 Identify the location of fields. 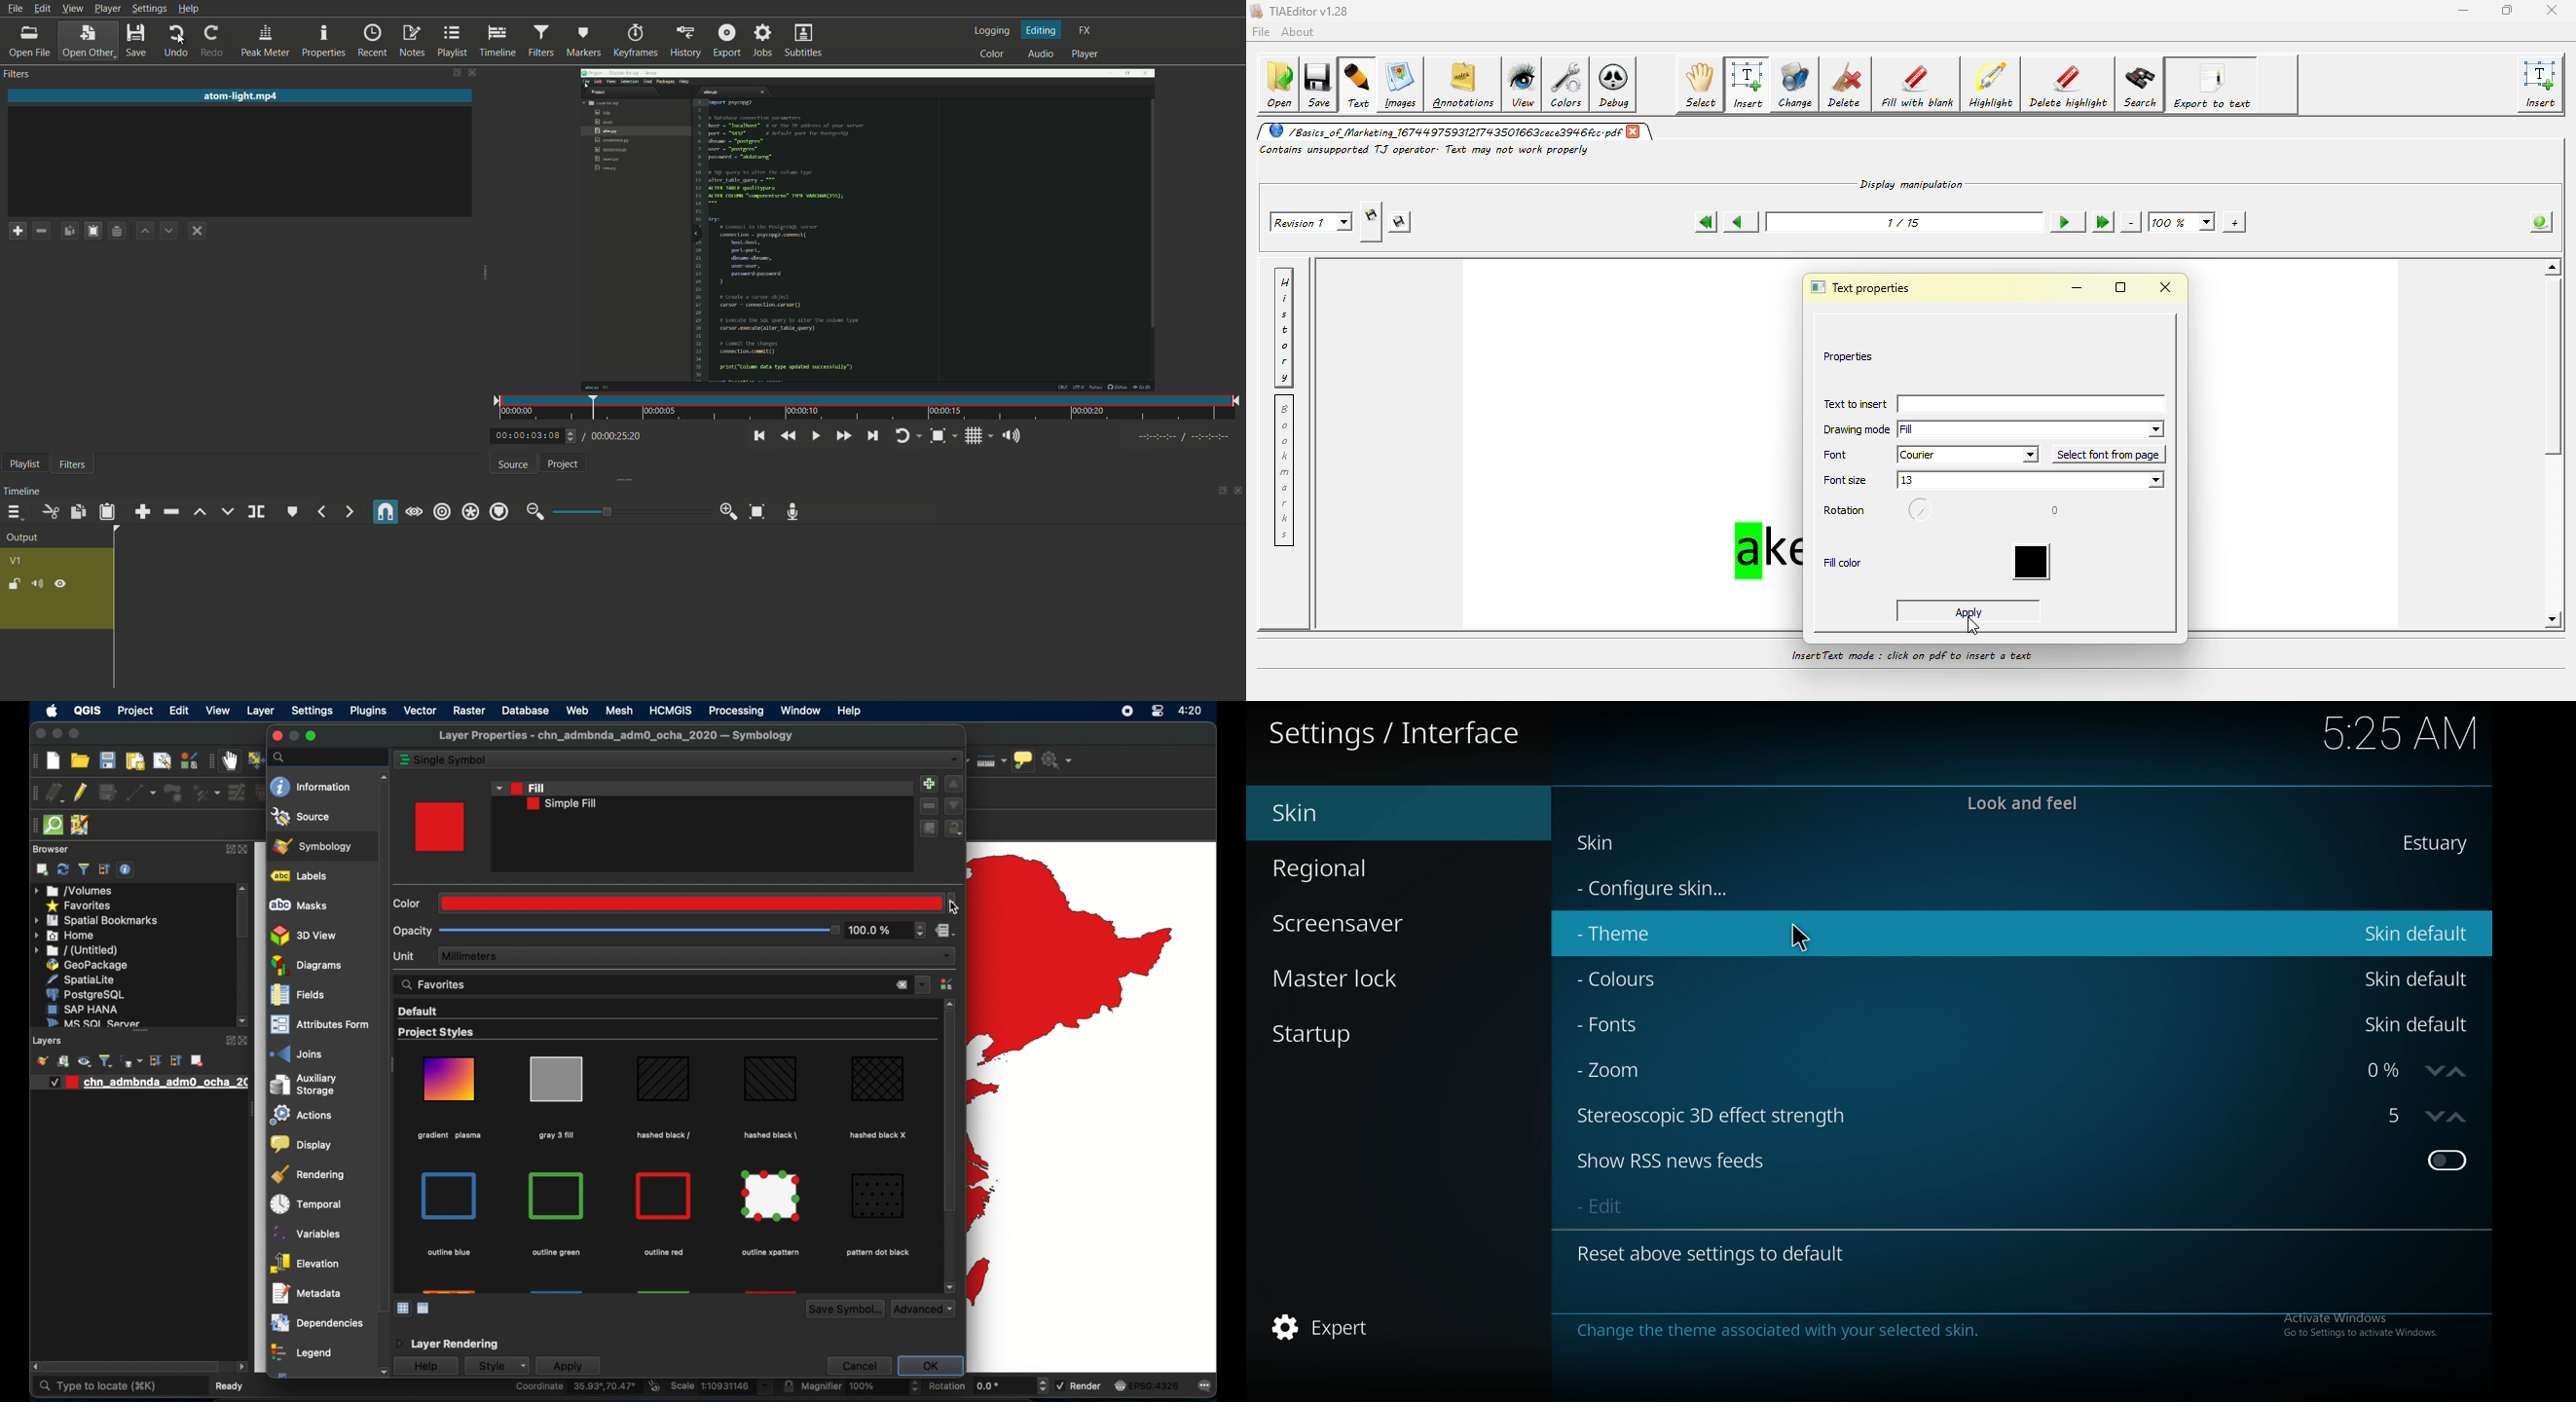
(298, 996).